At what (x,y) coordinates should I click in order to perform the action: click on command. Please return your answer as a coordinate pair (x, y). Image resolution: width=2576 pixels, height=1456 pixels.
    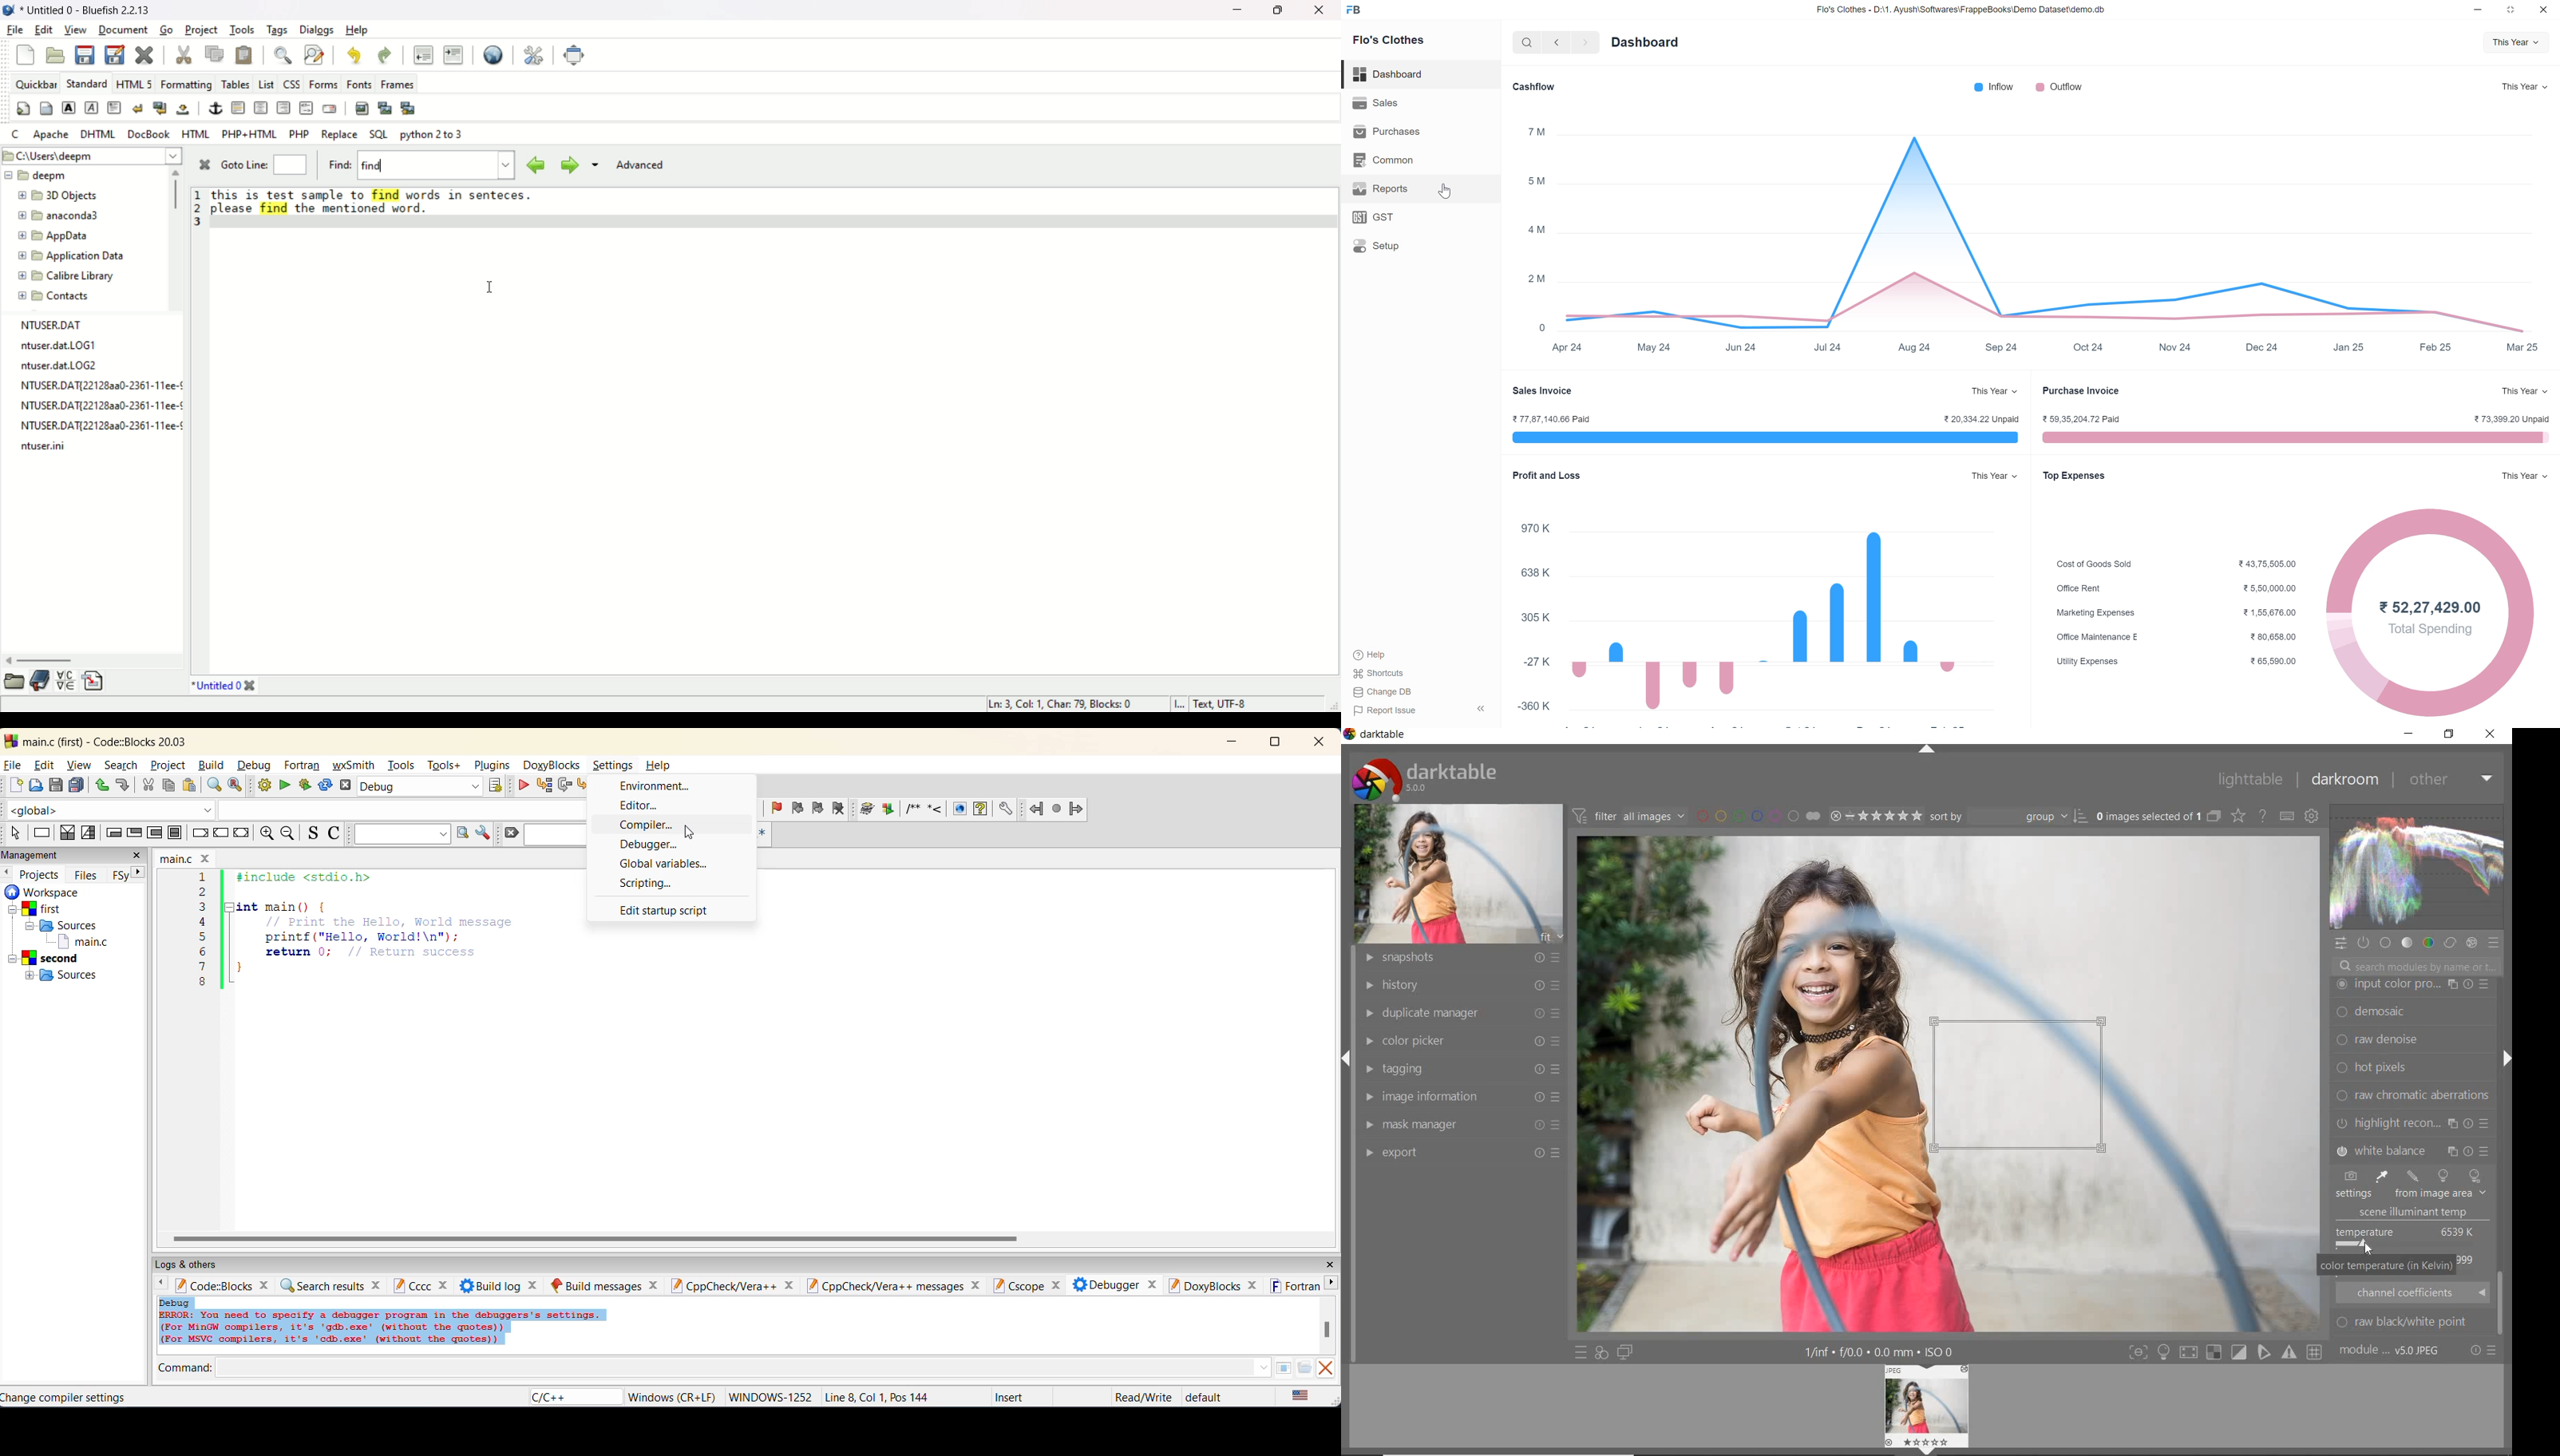
    Looking at the image, I should click on (729, 1369).